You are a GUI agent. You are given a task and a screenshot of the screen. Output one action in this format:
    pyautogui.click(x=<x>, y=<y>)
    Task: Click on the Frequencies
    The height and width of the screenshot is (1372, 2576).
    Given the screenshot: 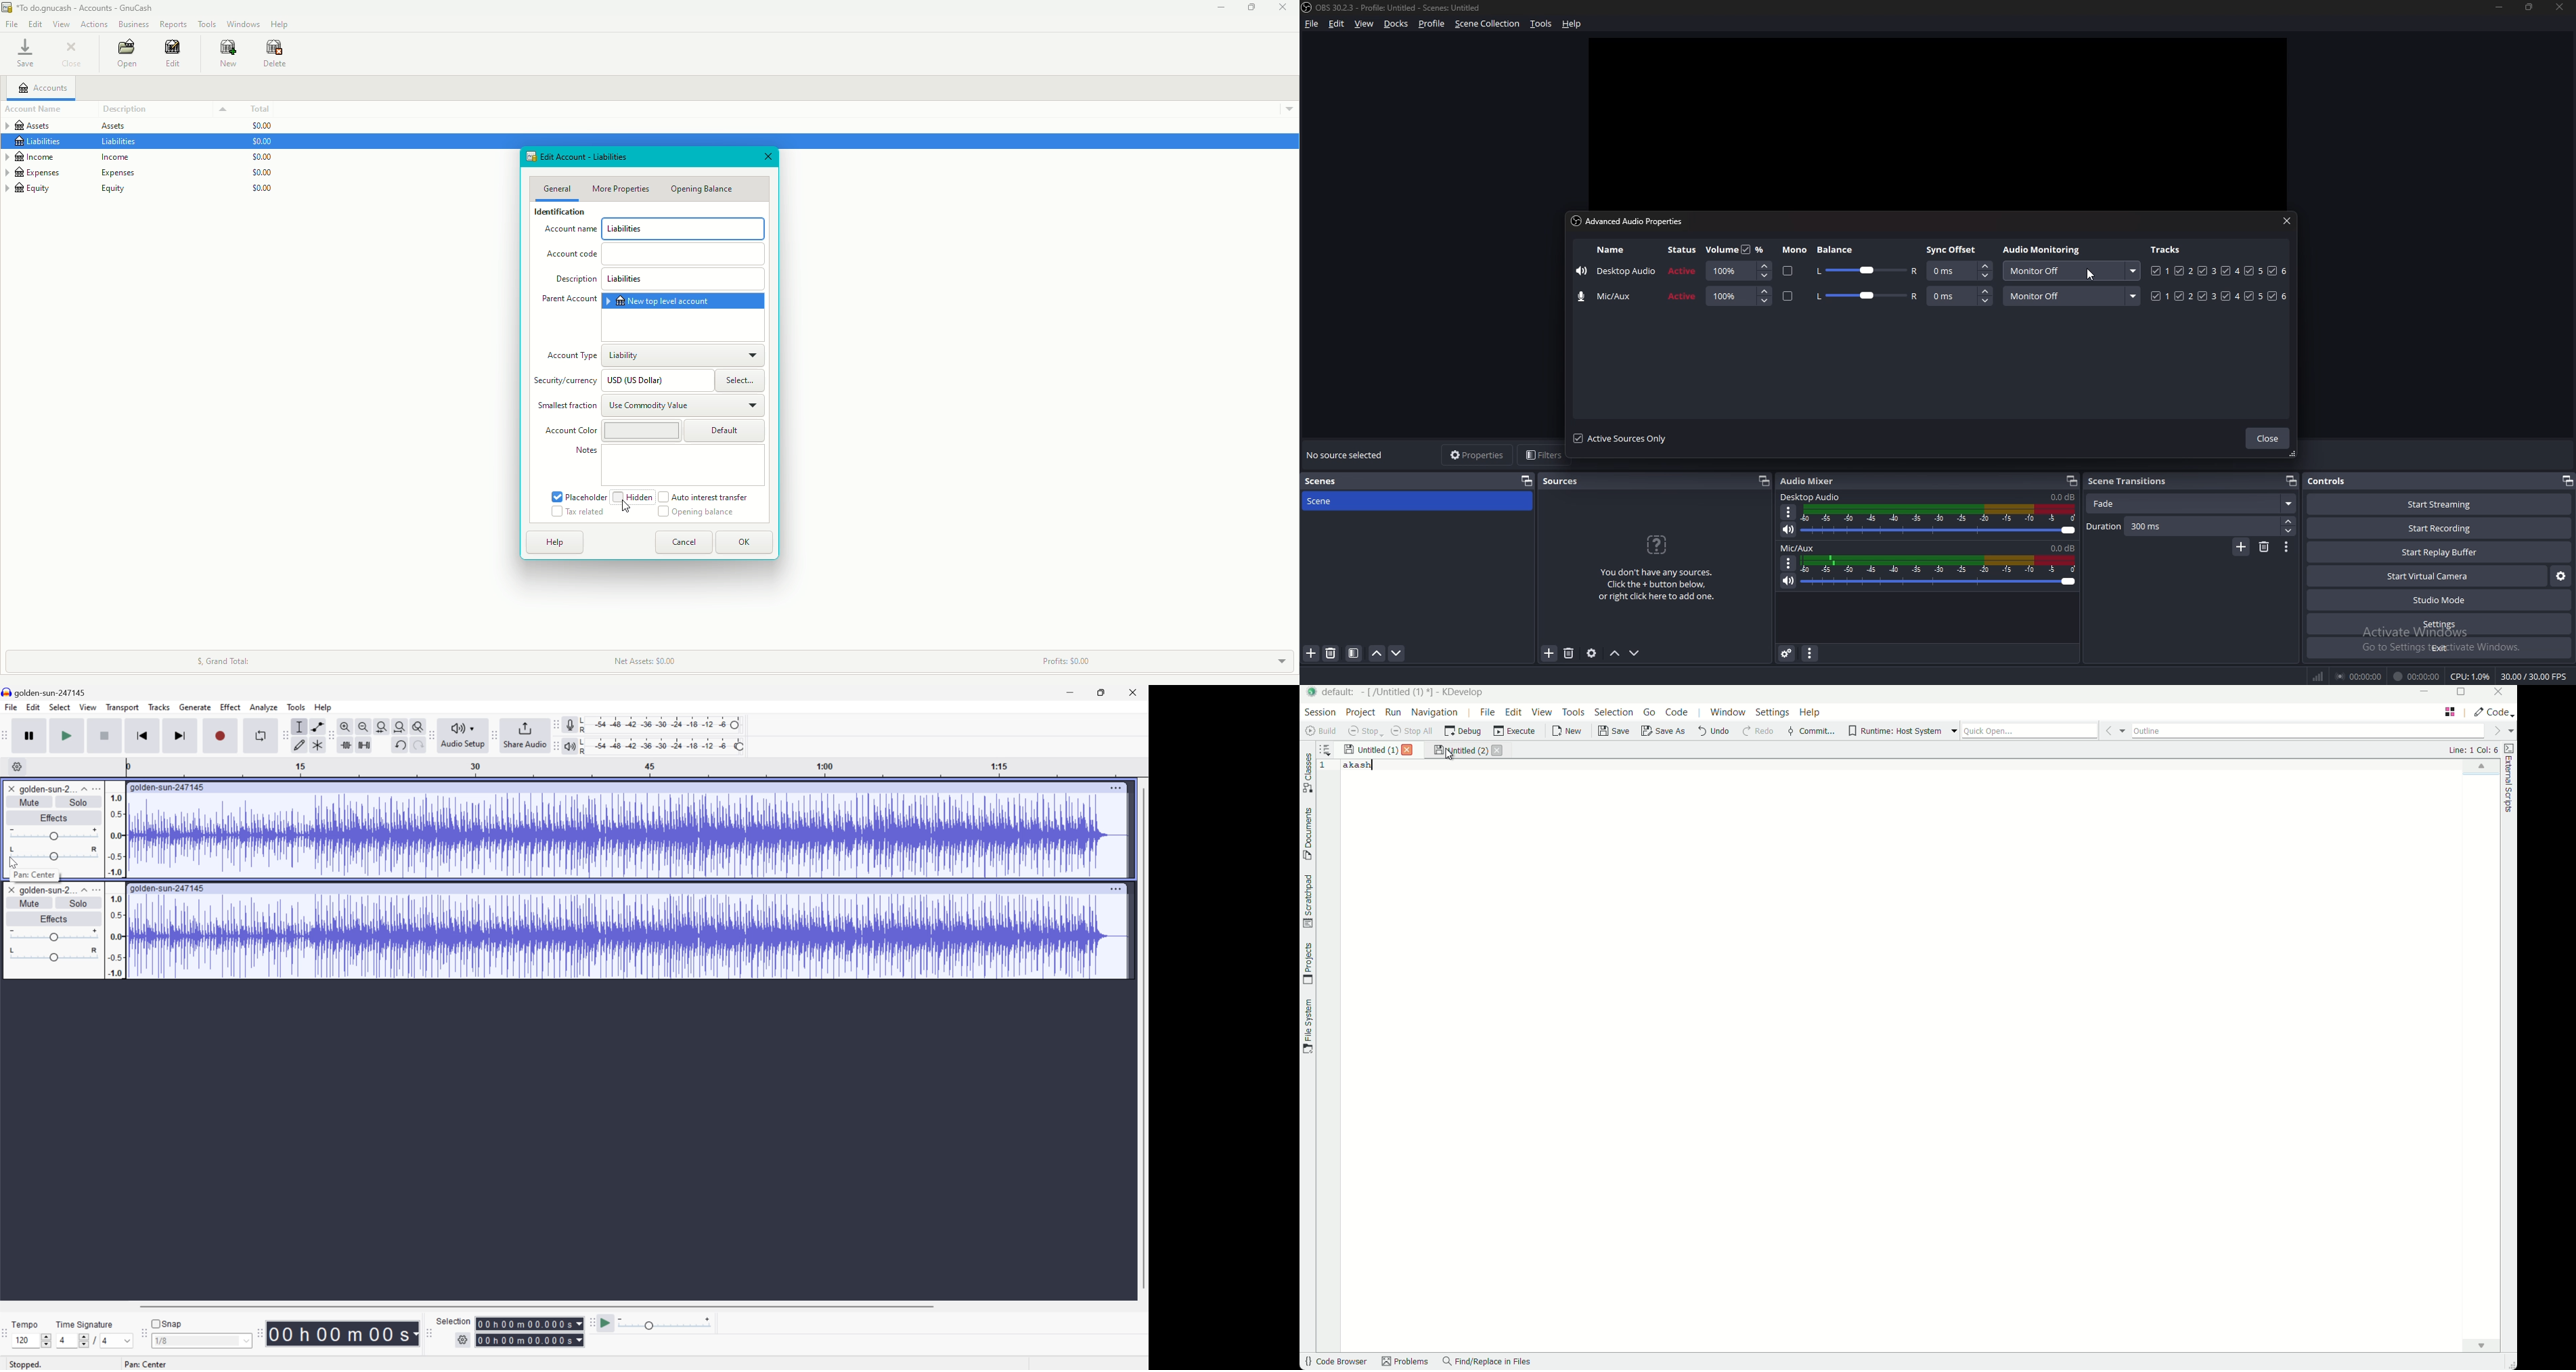 What is the action you would take?
    pyautogui.click(x=116, y=887)
    